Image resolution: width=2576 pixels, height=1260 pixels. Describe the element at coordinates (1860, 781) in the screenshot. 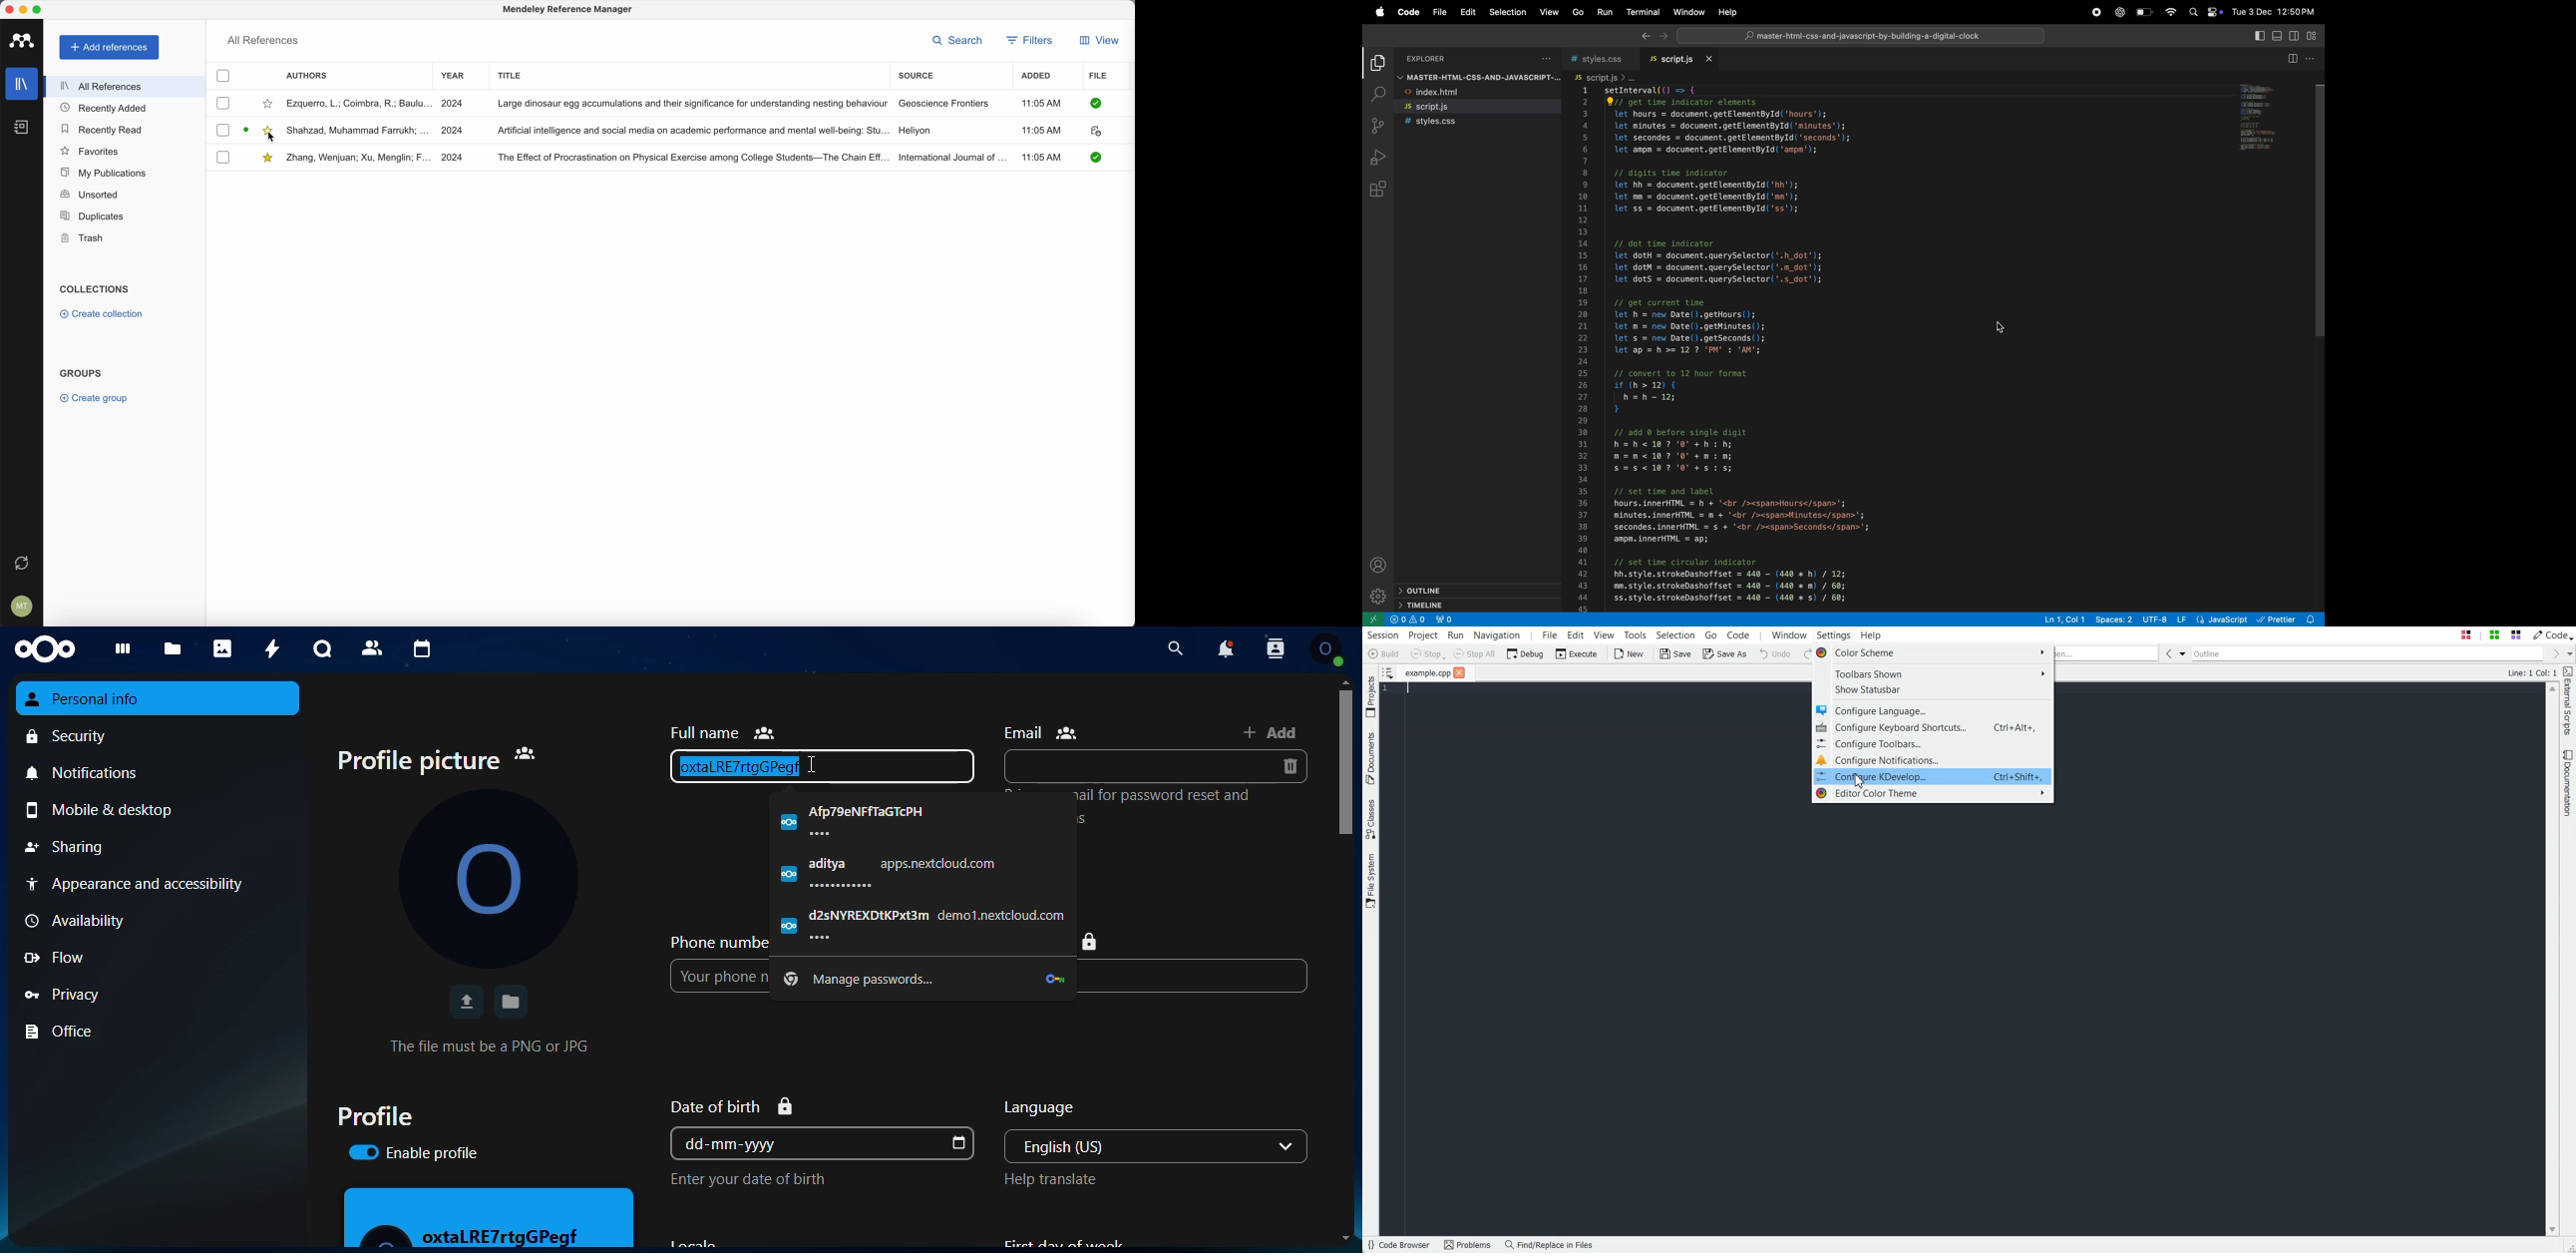

I see `Cursor` at that location.